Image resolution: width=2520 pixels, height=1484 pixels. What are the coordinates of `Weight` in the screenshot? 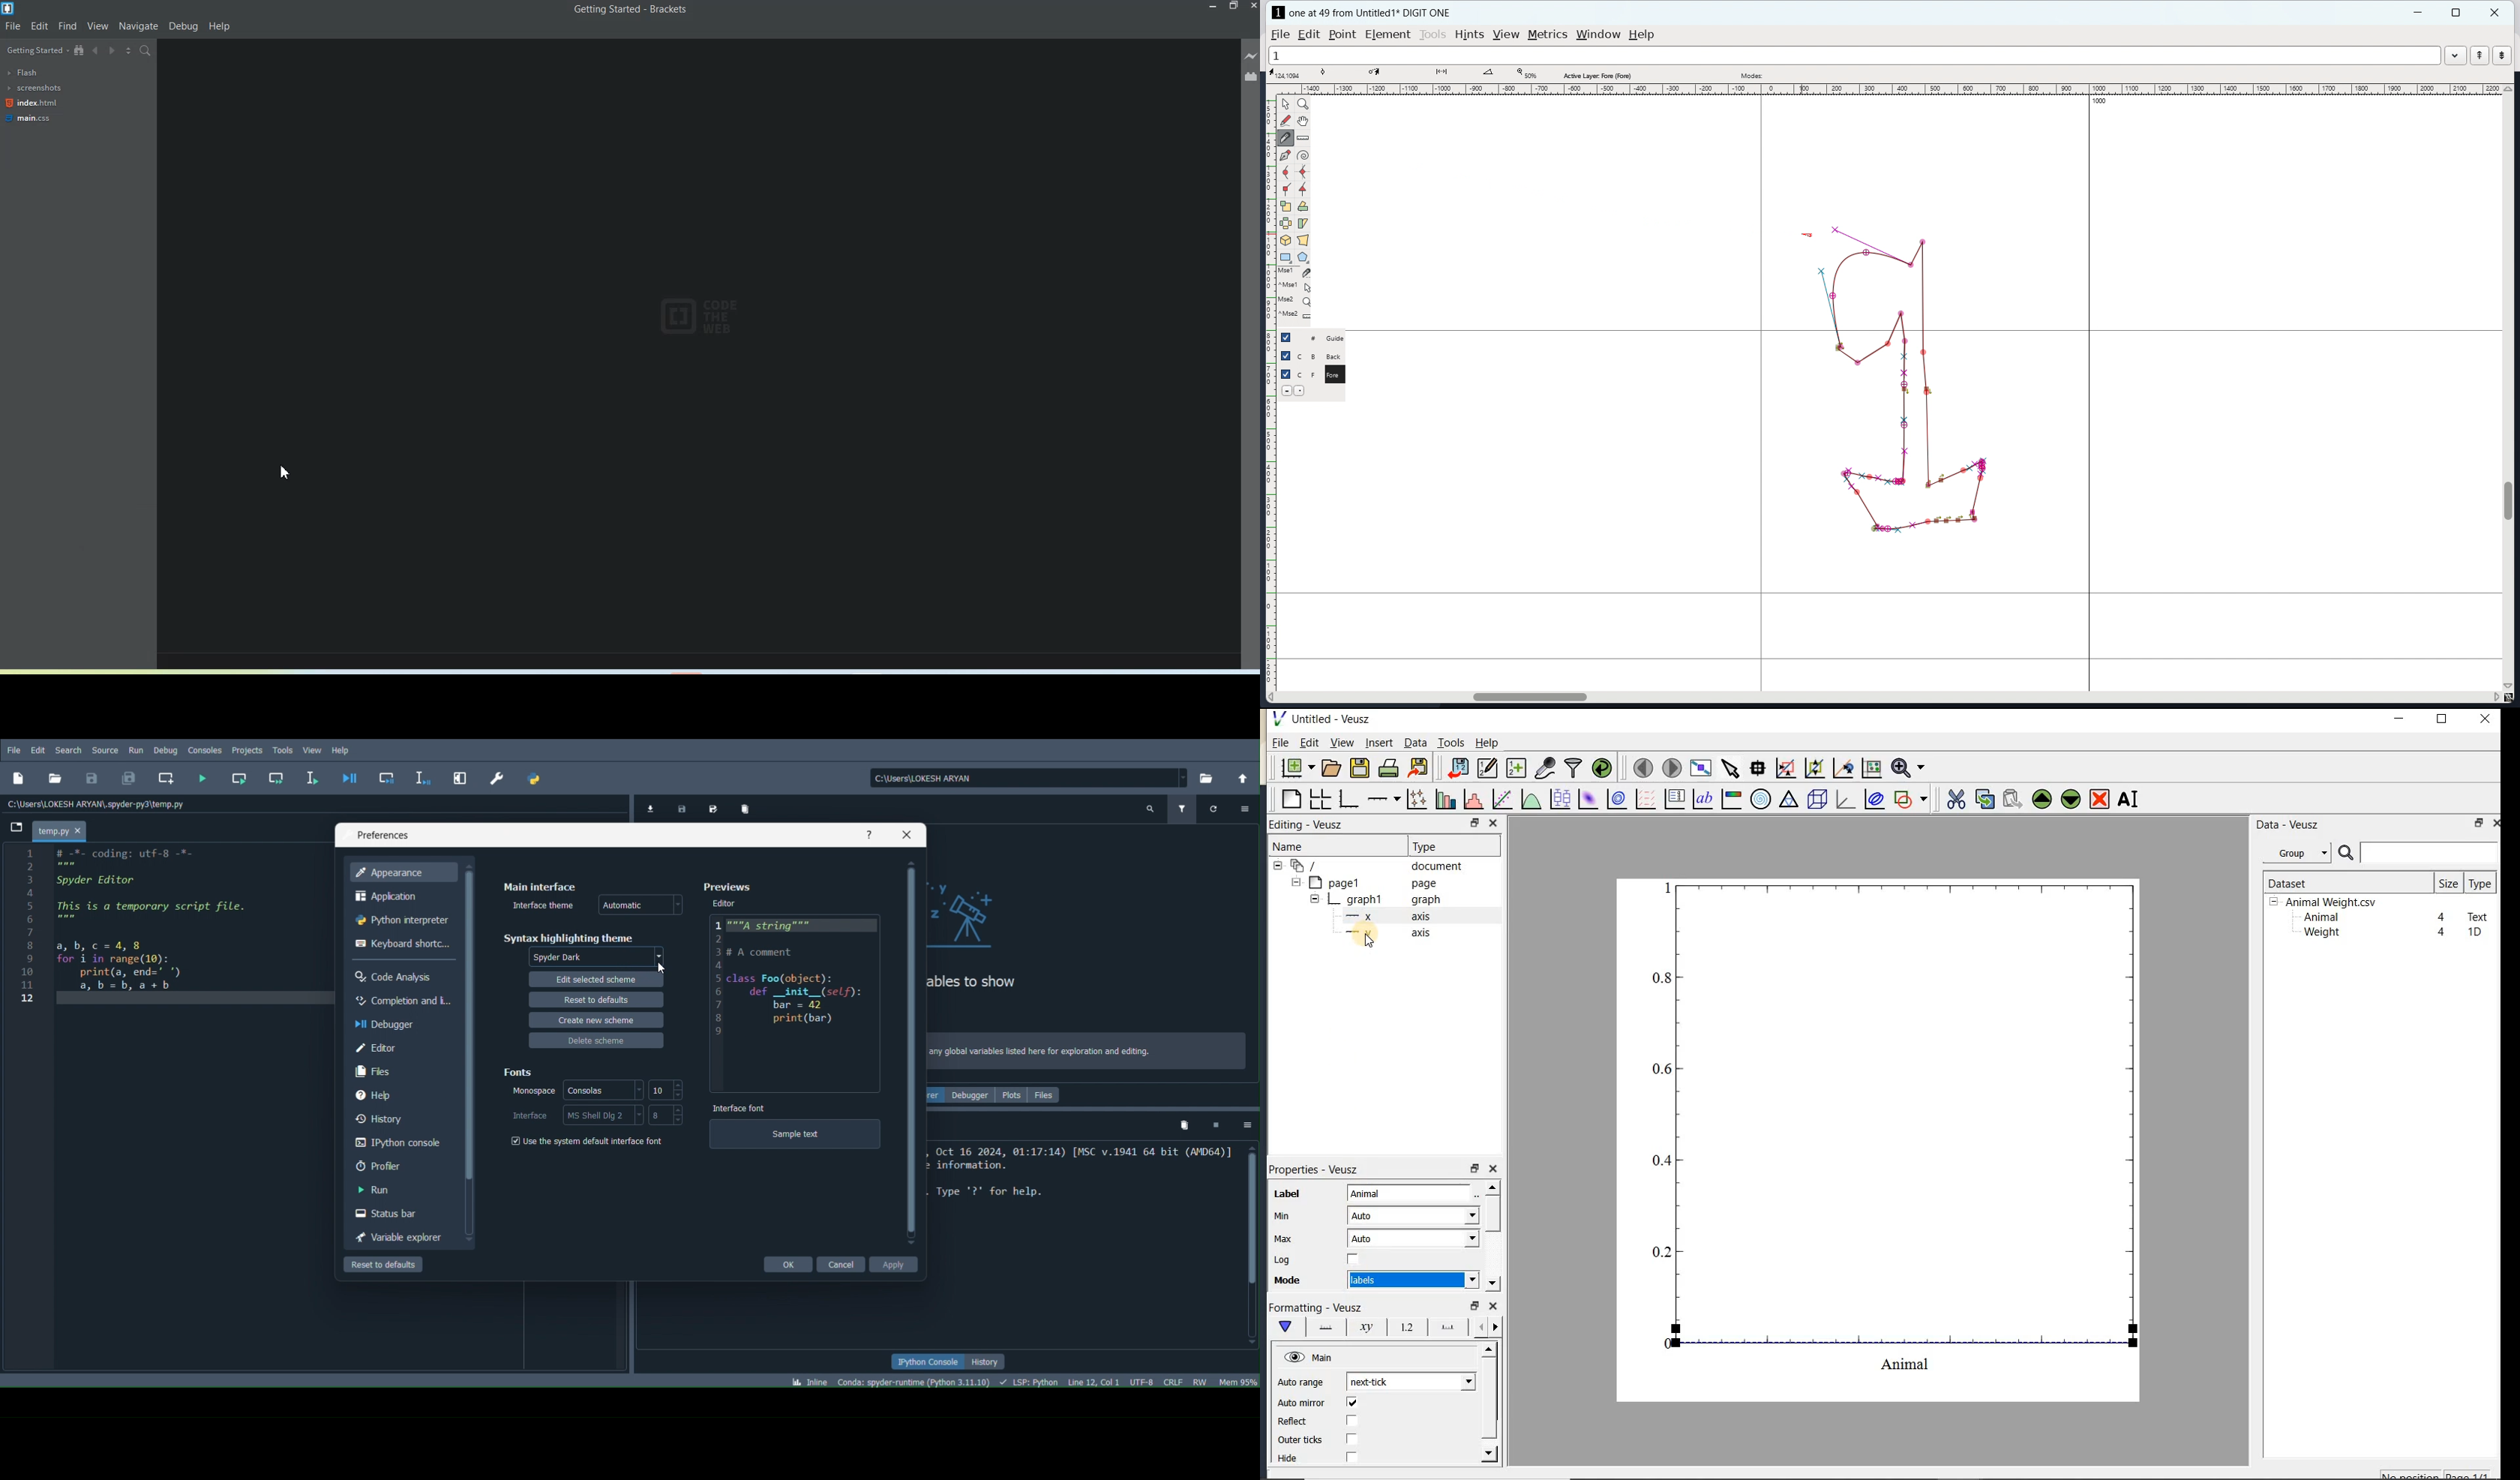 It's located at (2320, 933).